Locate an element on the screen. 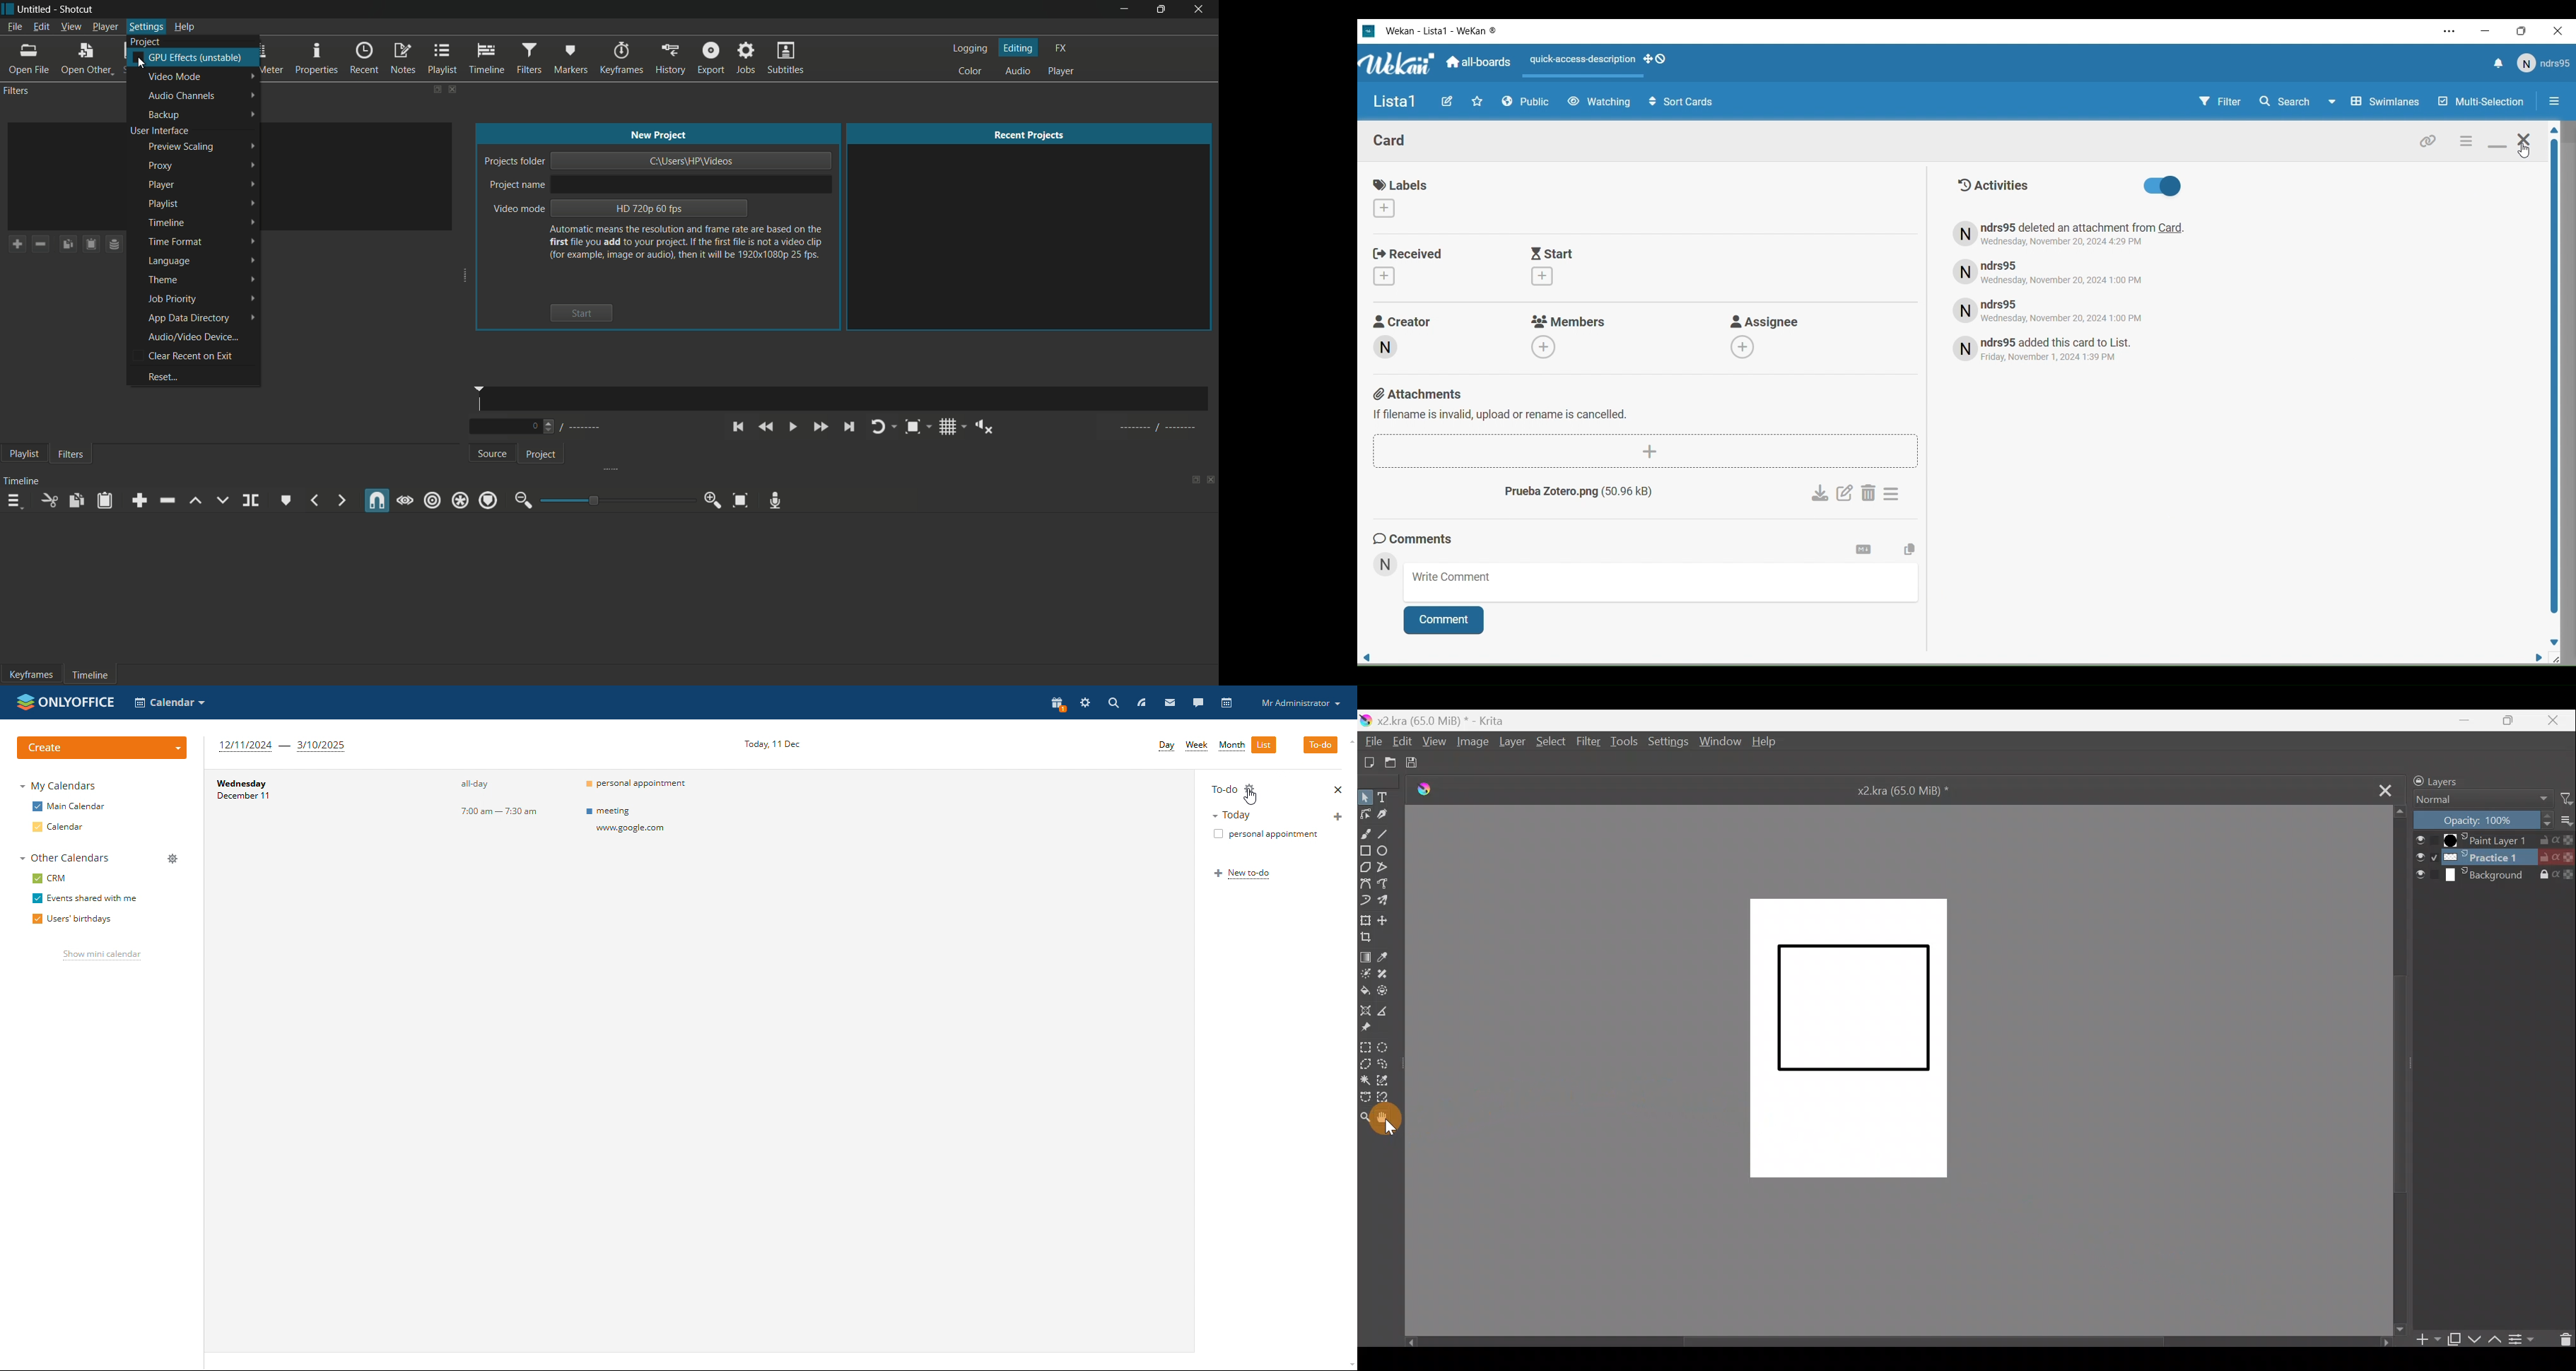 The height and width of the screenshot is (1372, 2576). Assistant tool is located at coordinates (1366, 1009).